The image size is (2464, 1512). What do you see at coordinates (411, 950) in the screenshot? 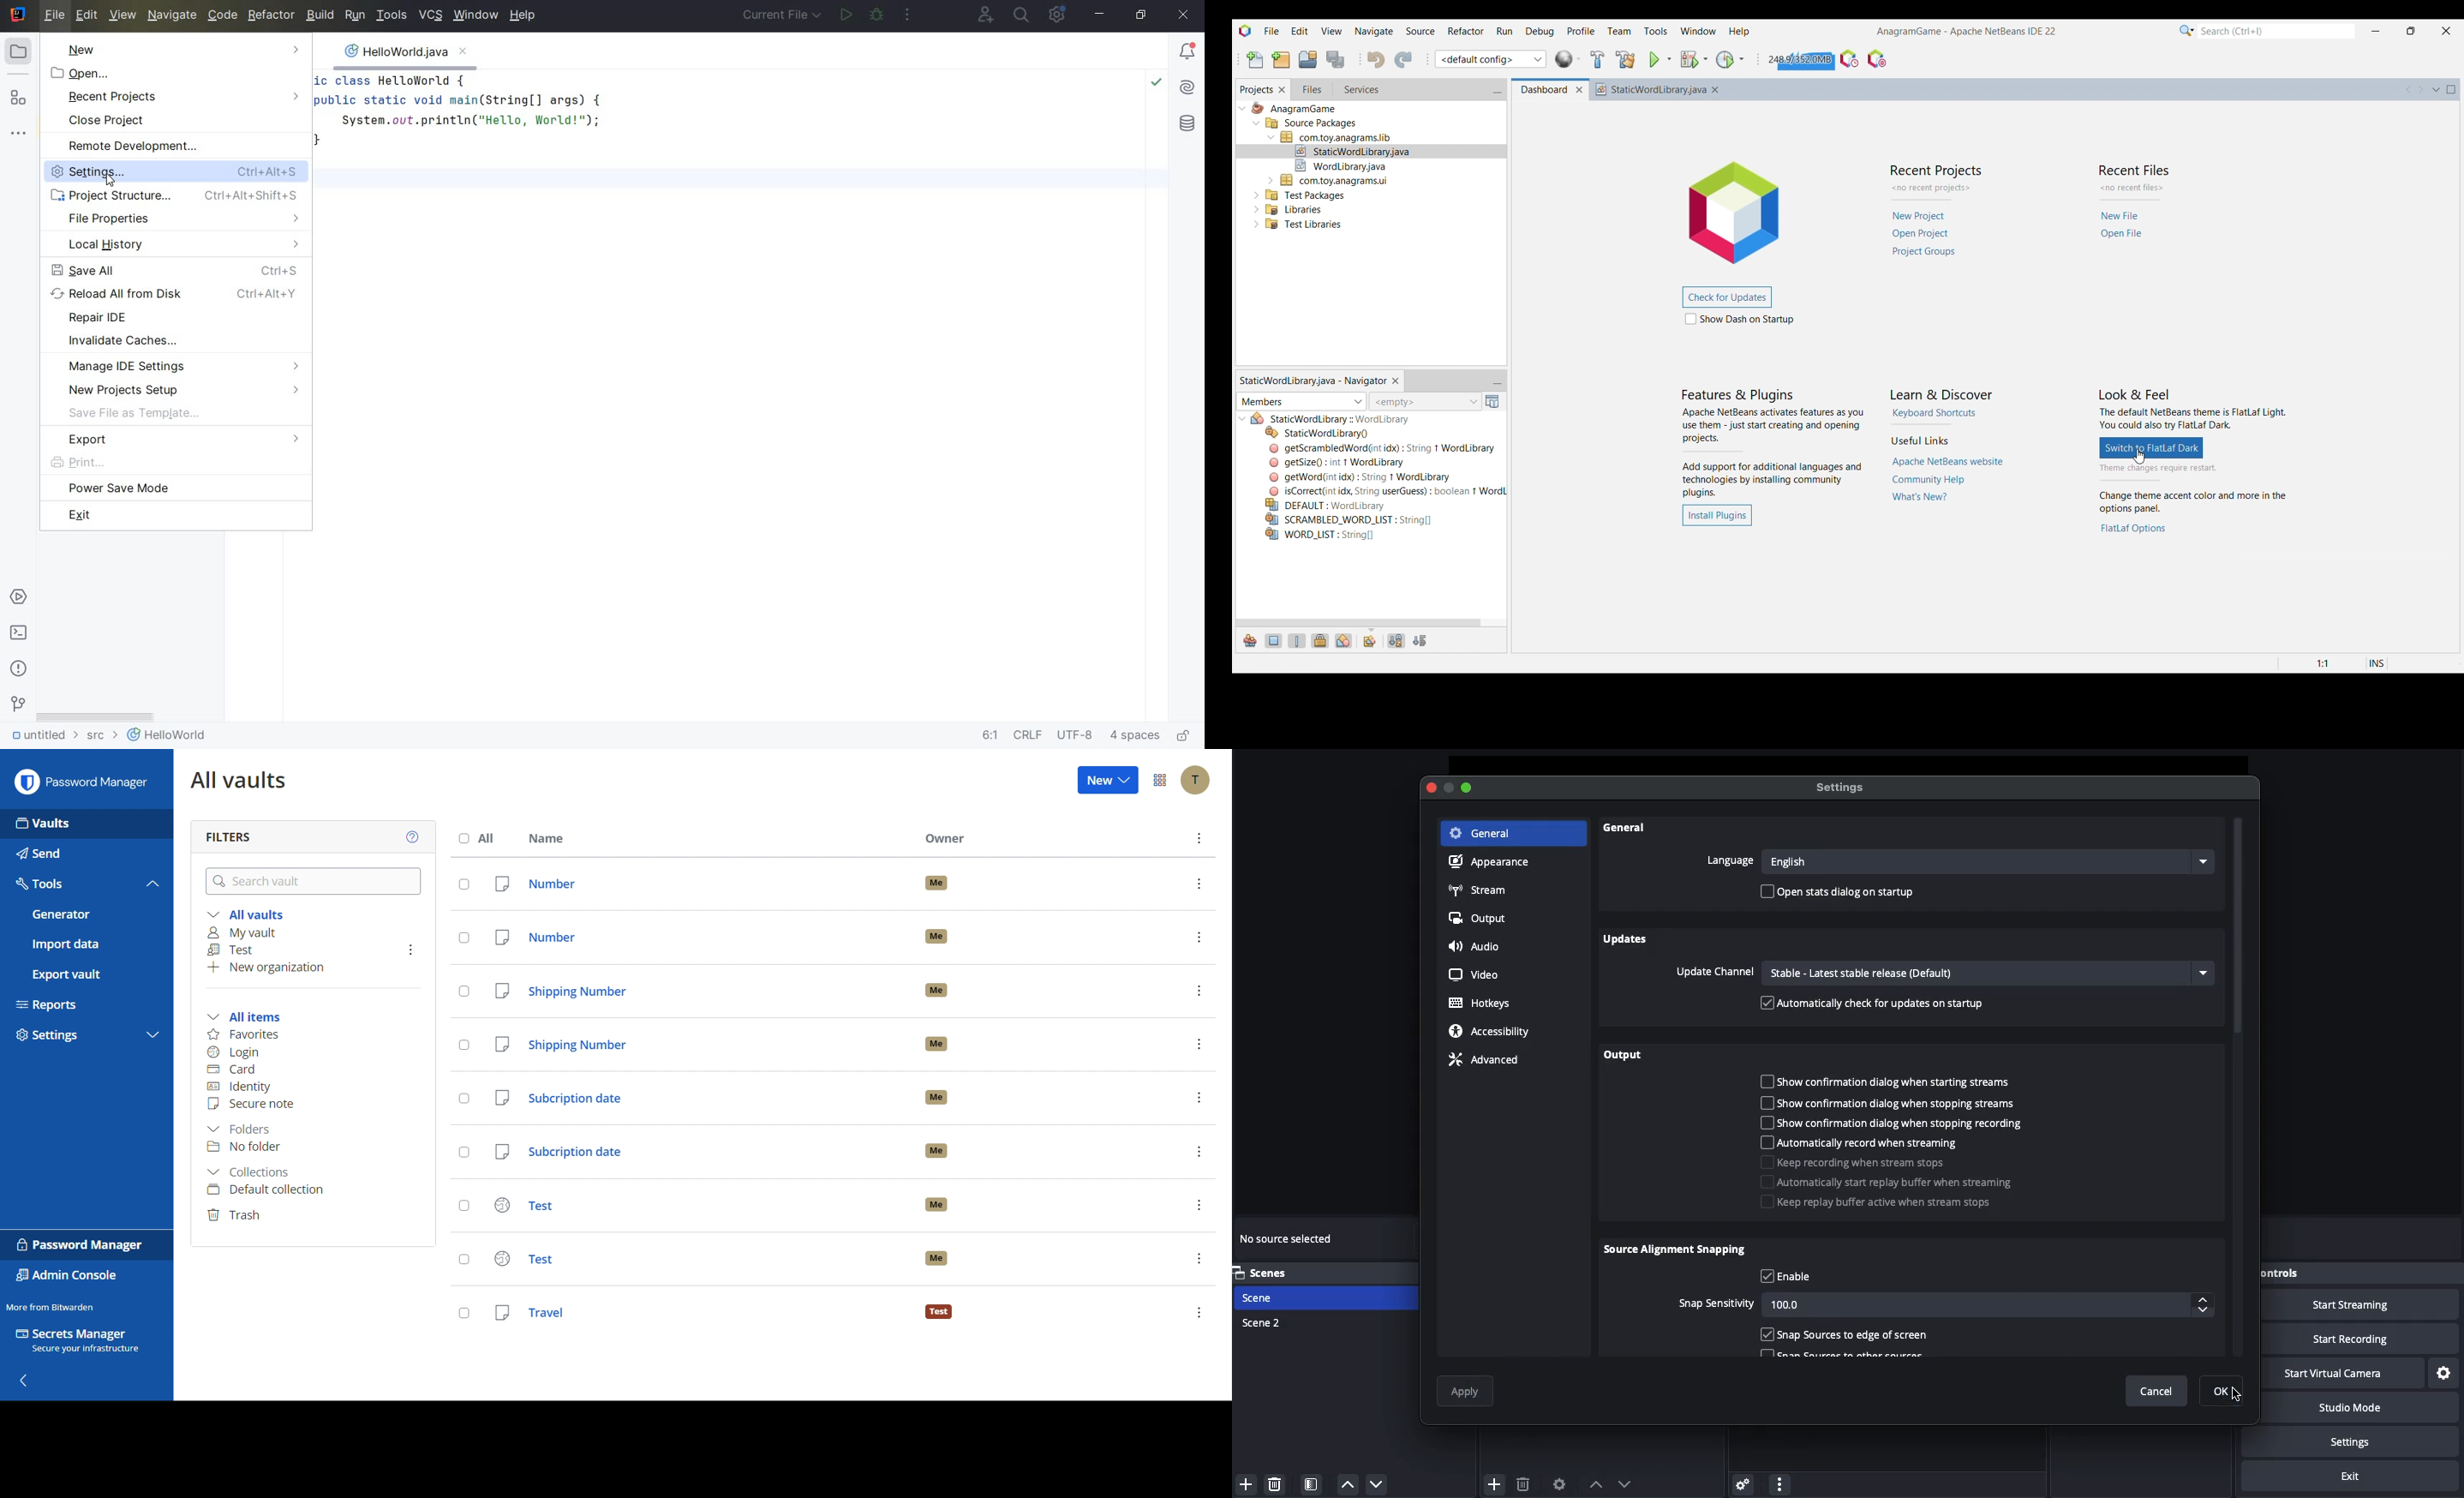
I see `options` at bounding box center [411, 950].